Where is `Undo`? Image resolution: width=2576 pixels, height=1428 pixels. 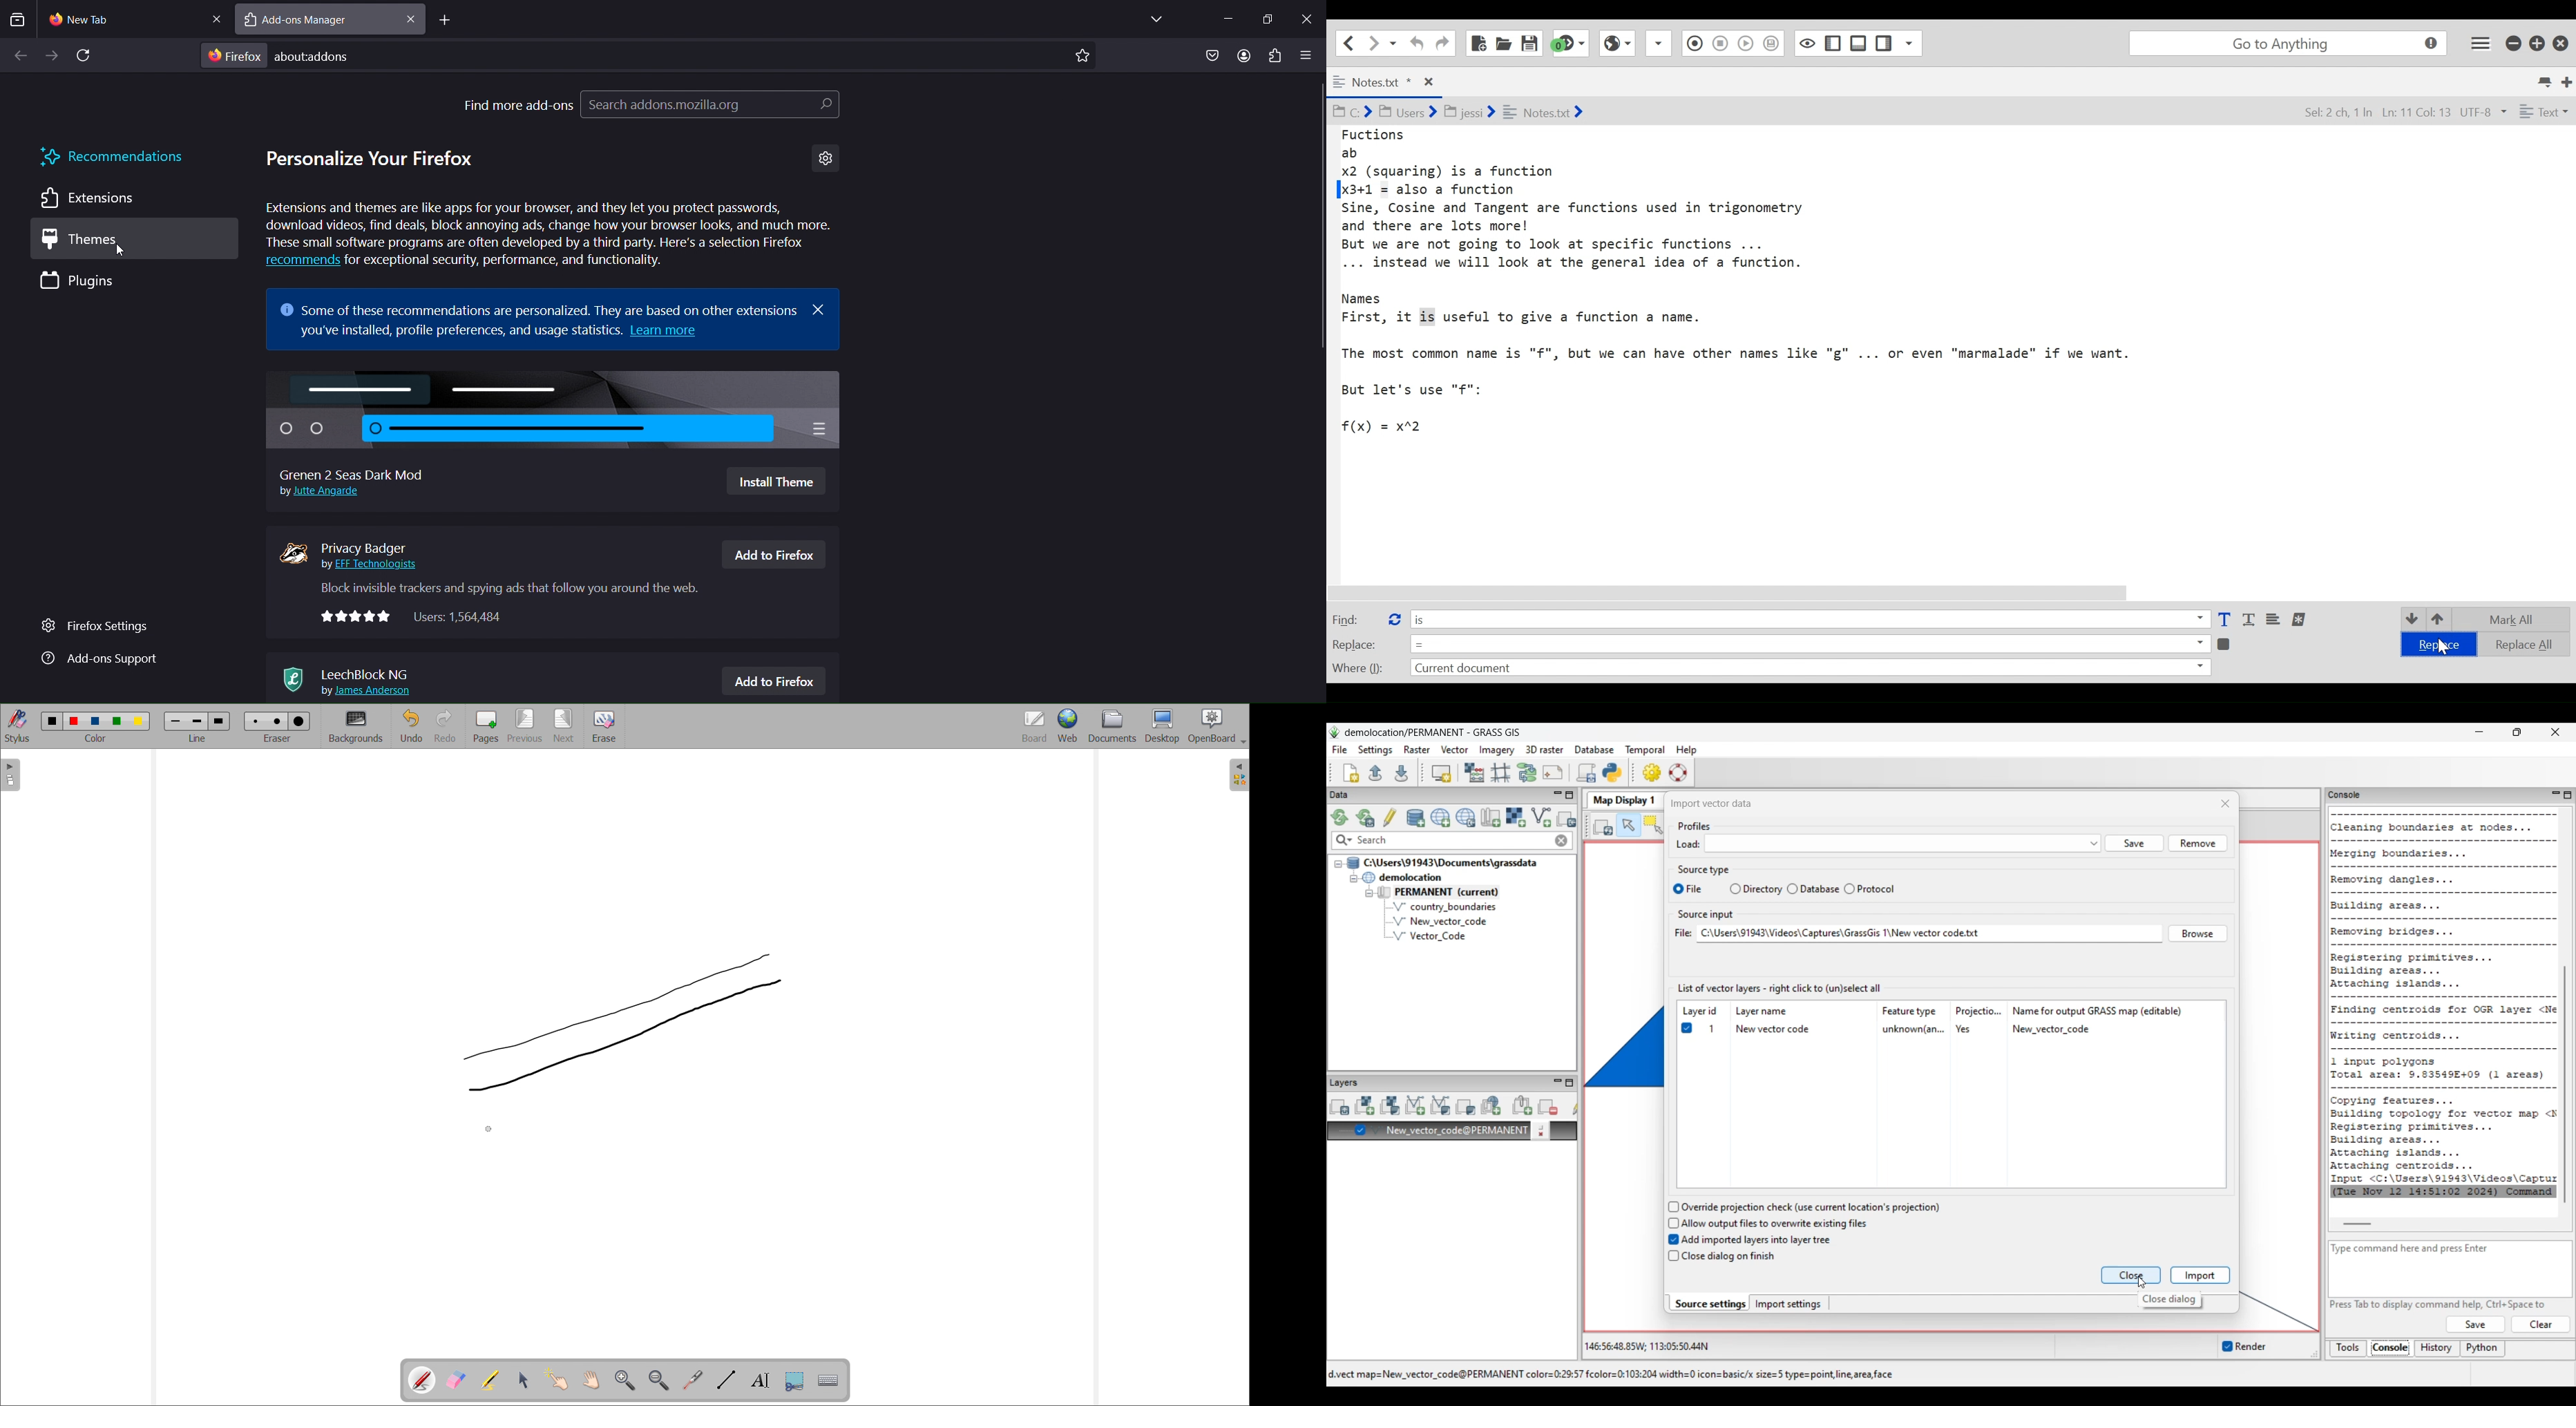
Undo is located at coordinates (1415, 43).